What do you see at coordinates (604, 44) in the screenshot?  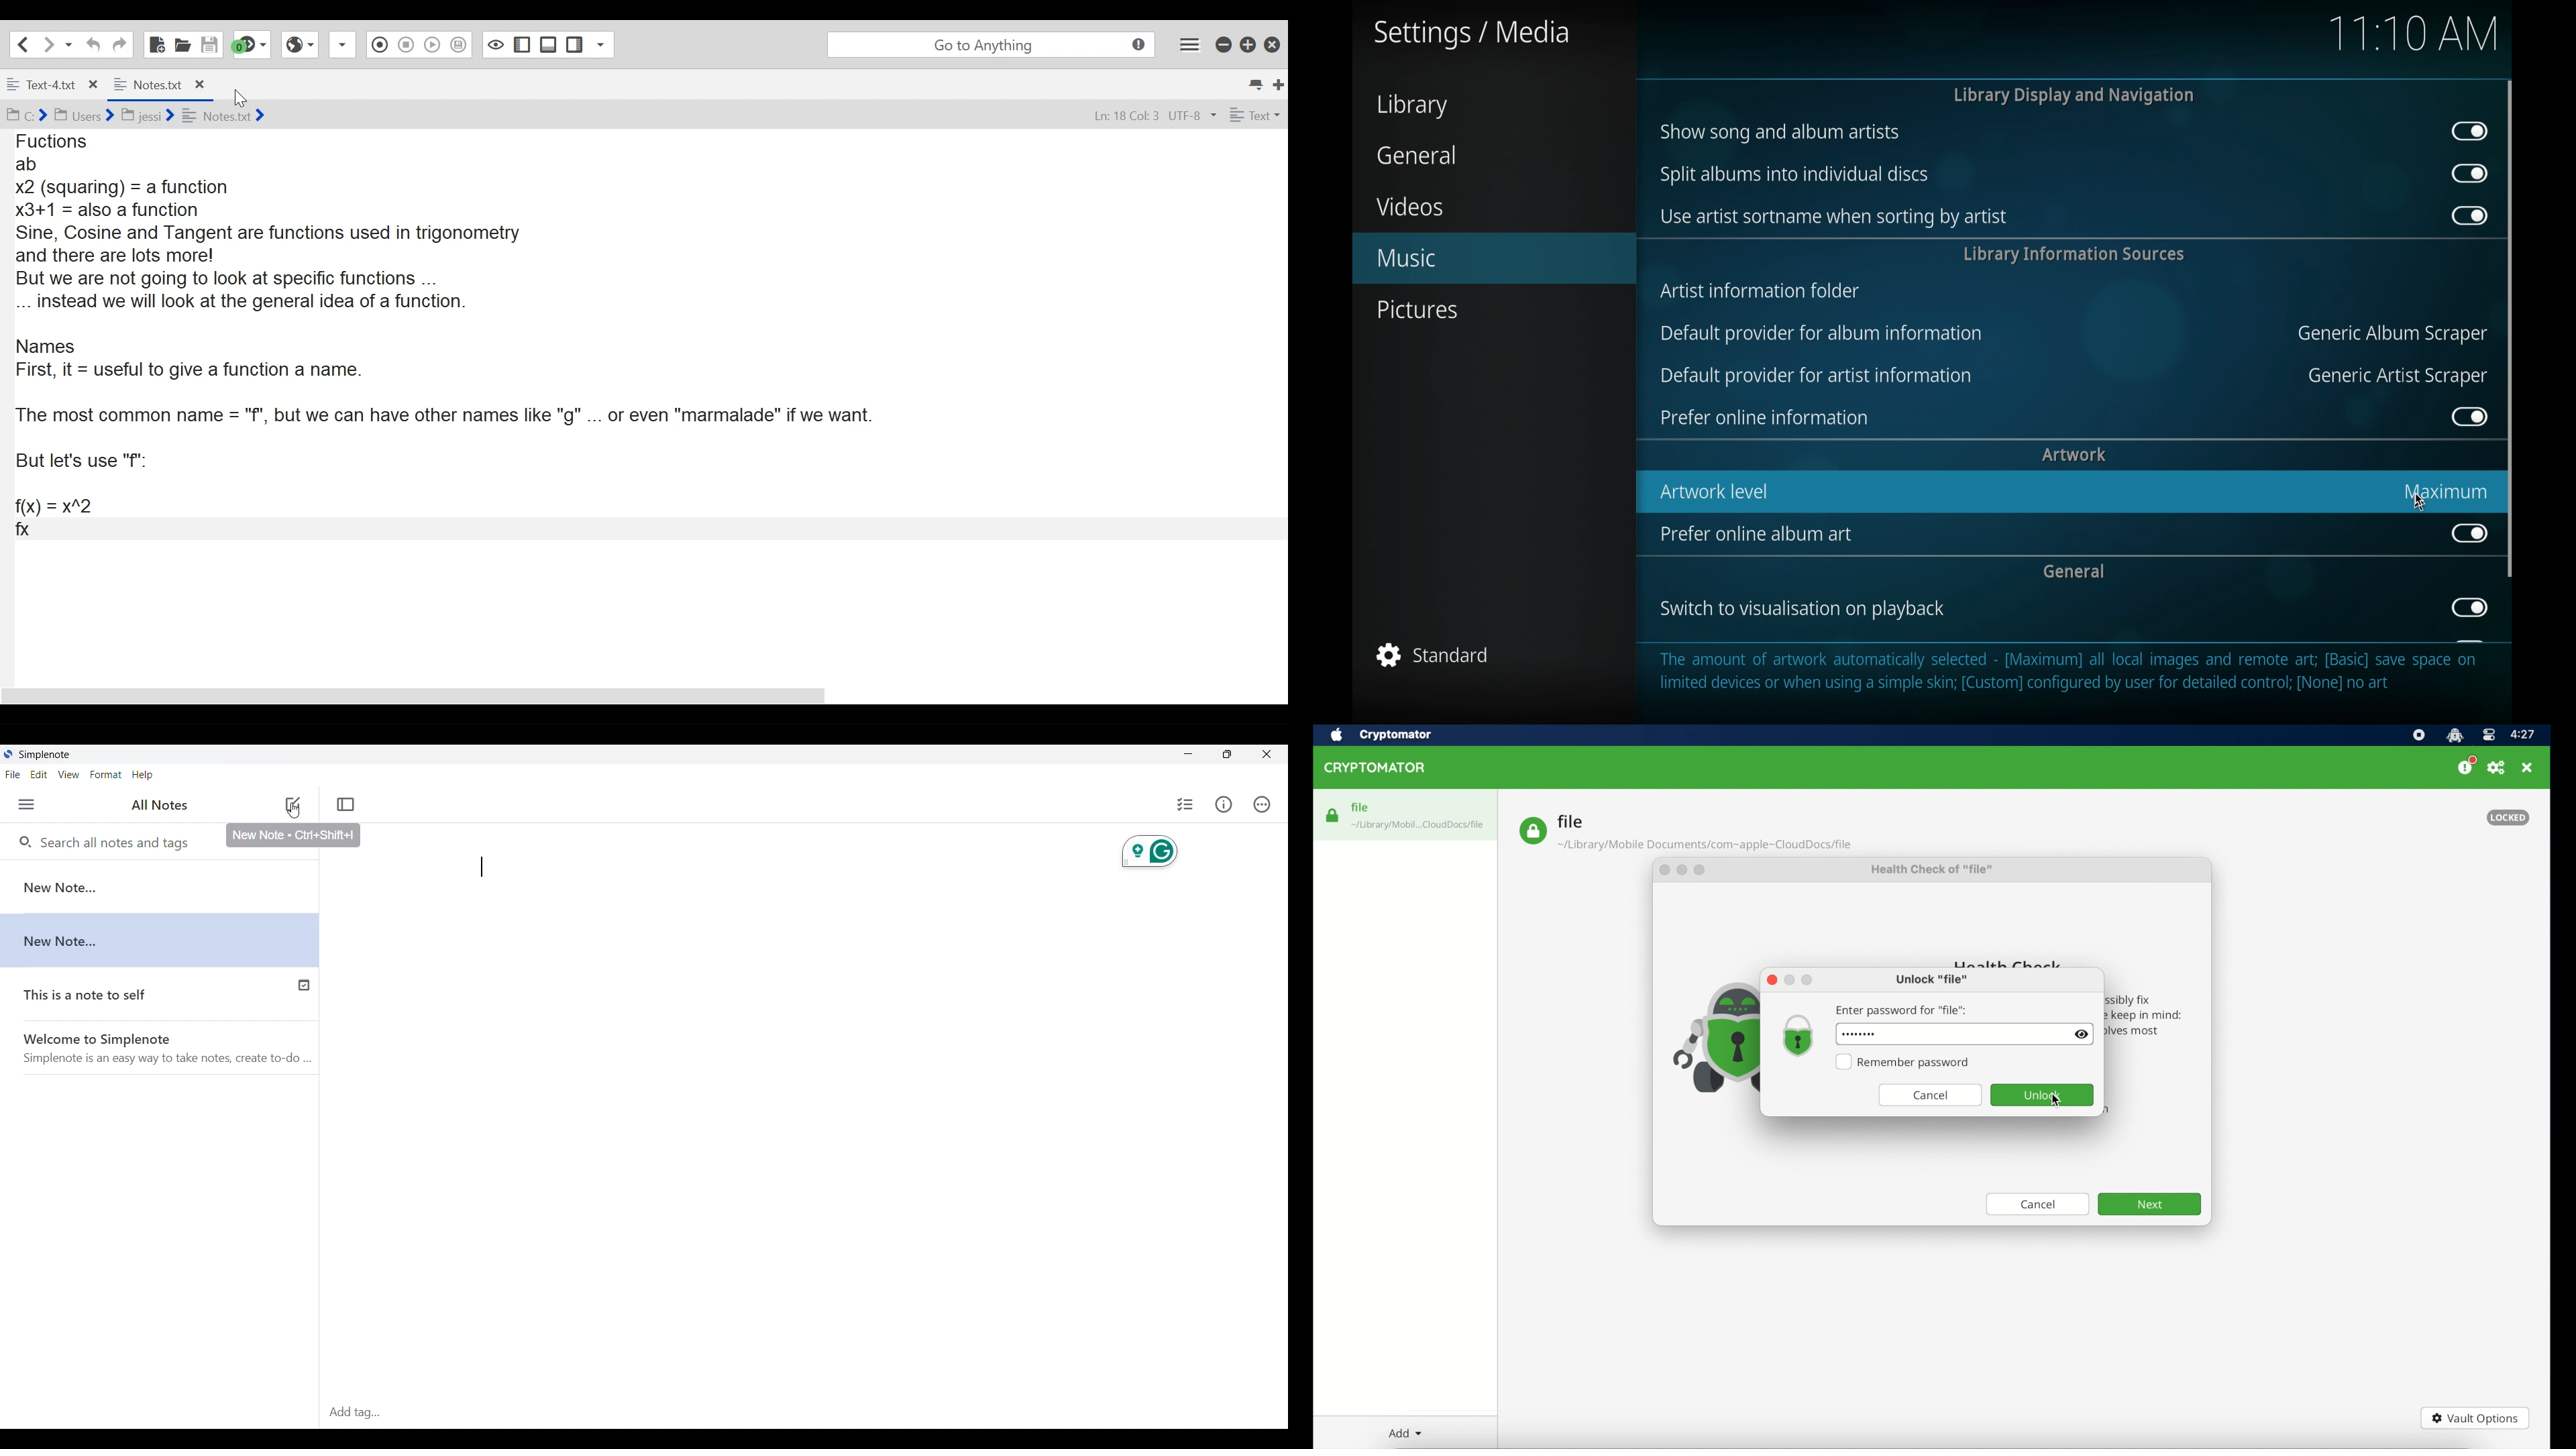 I see `Show Specific Sidebar` at bounding box center [604, 44].